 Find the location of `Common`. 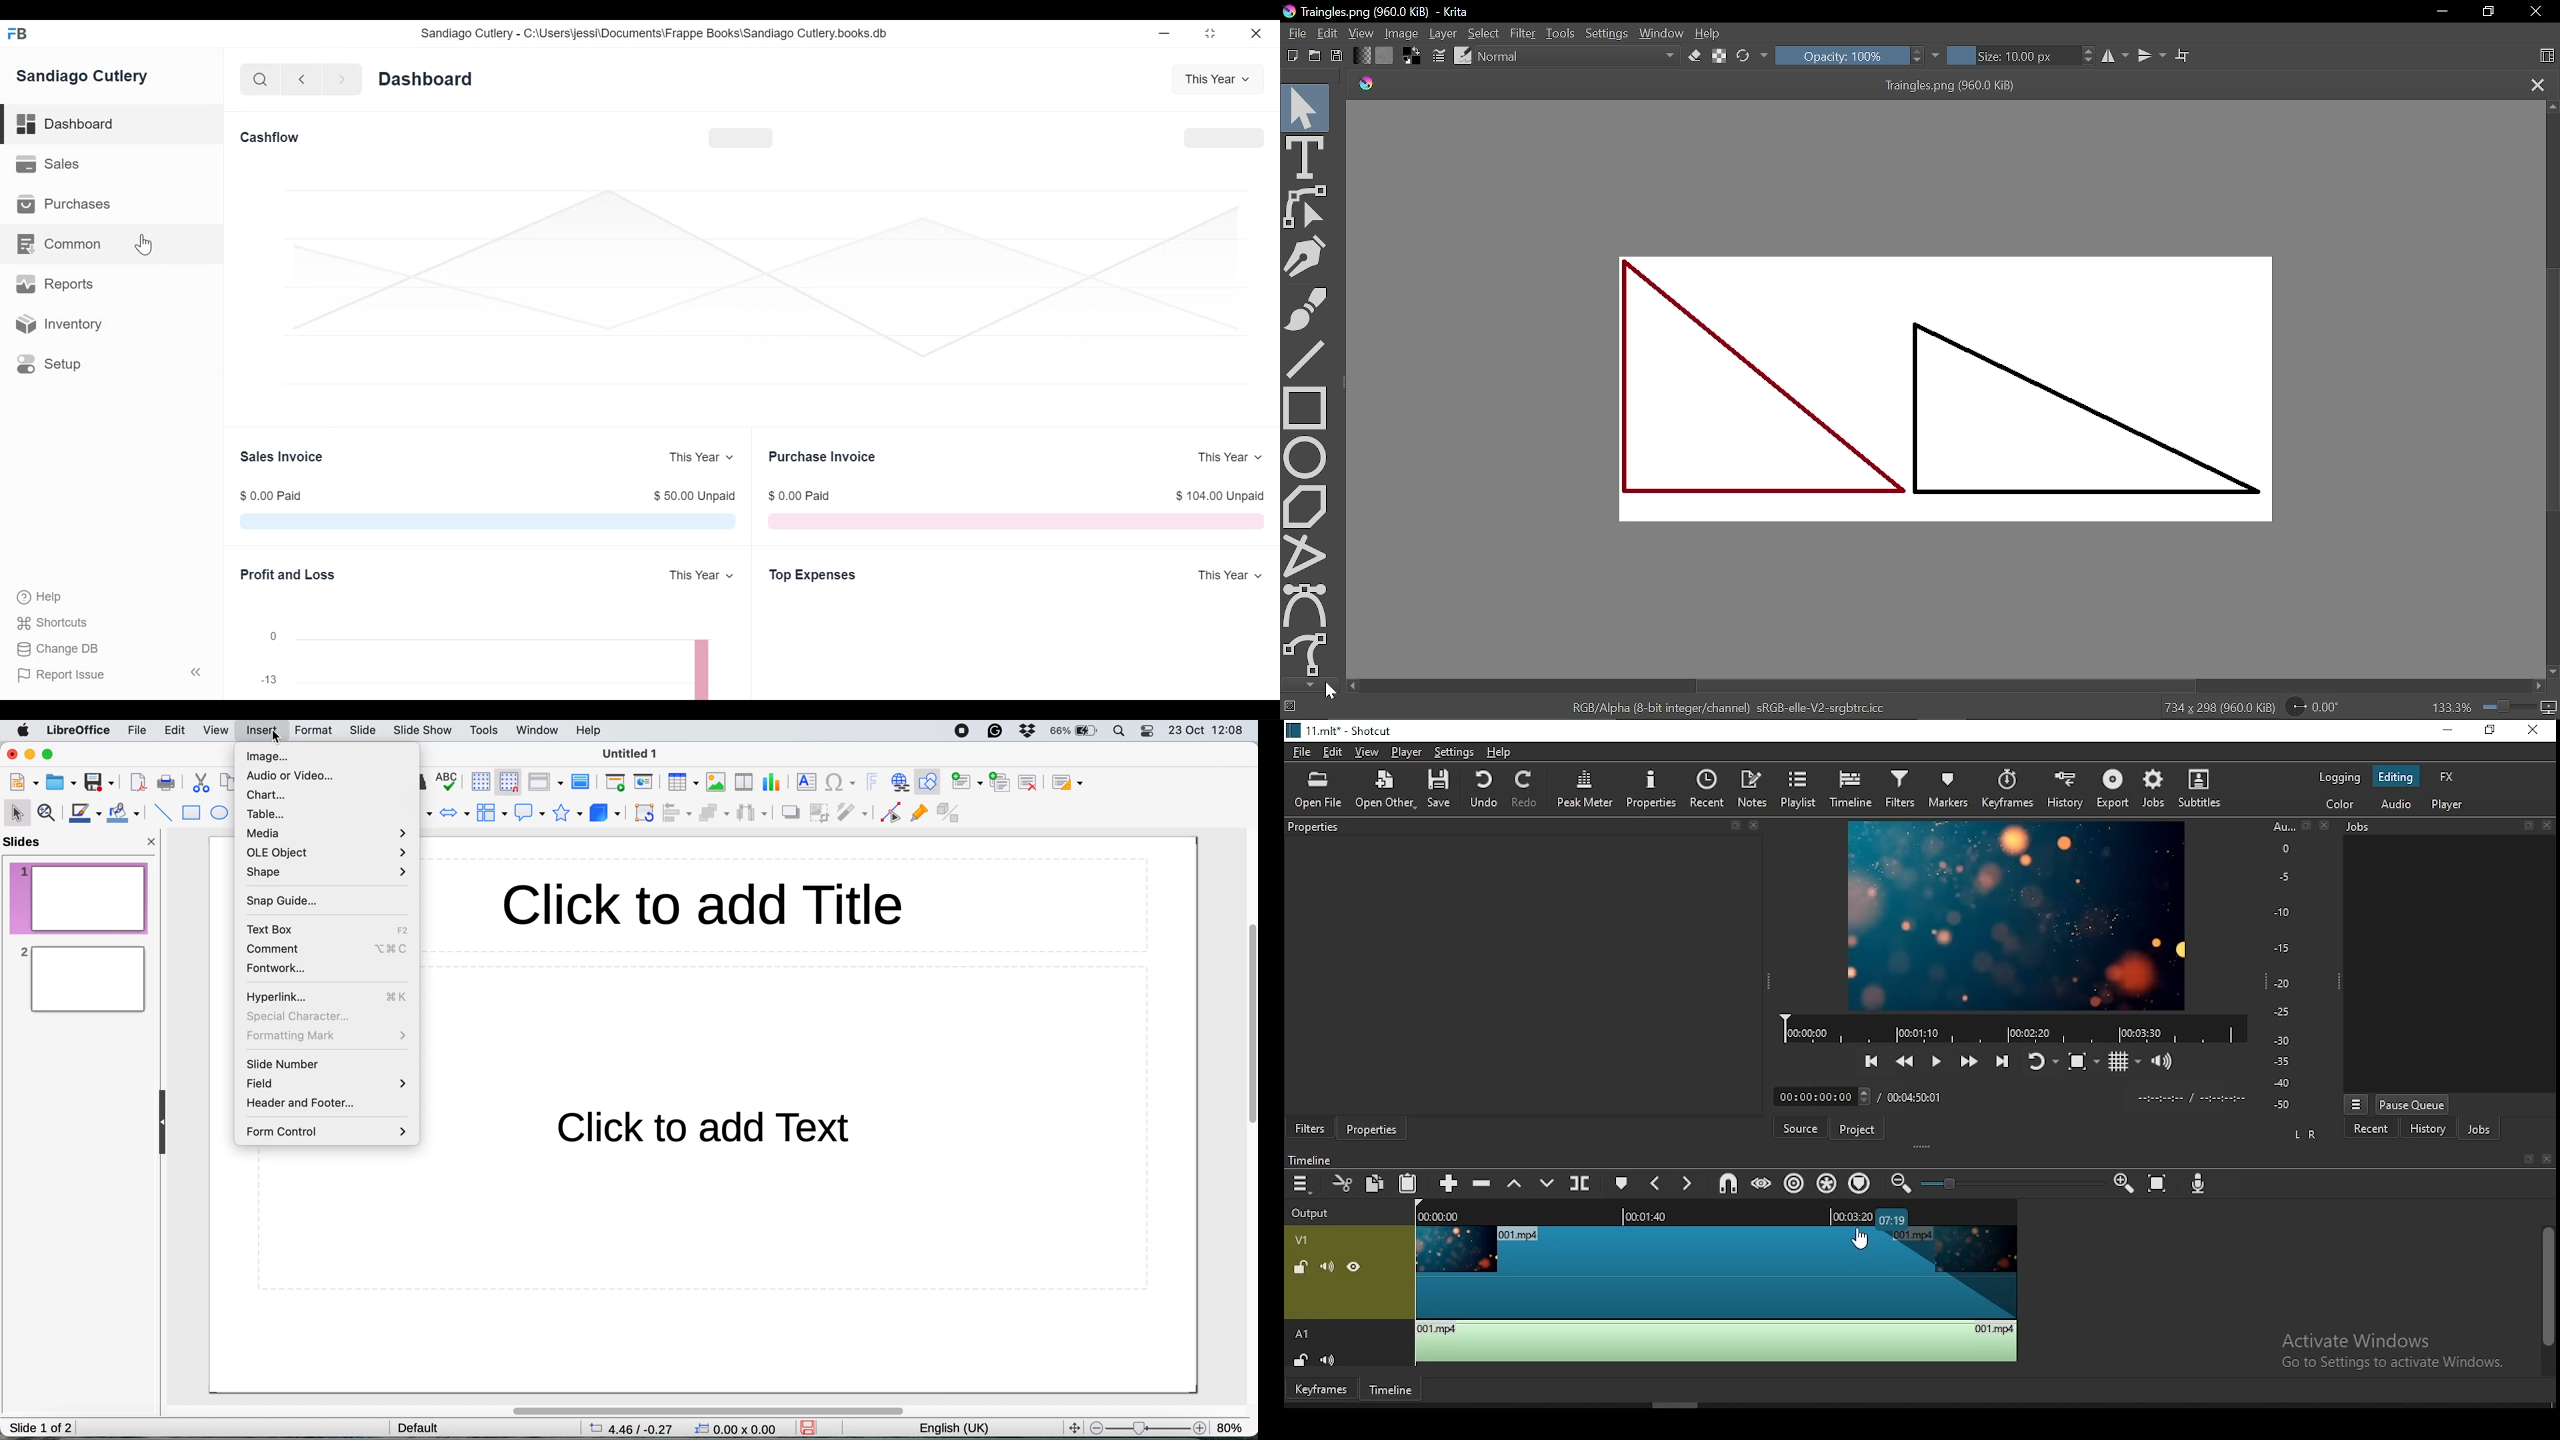

Common is located at coordinates (71, 244).